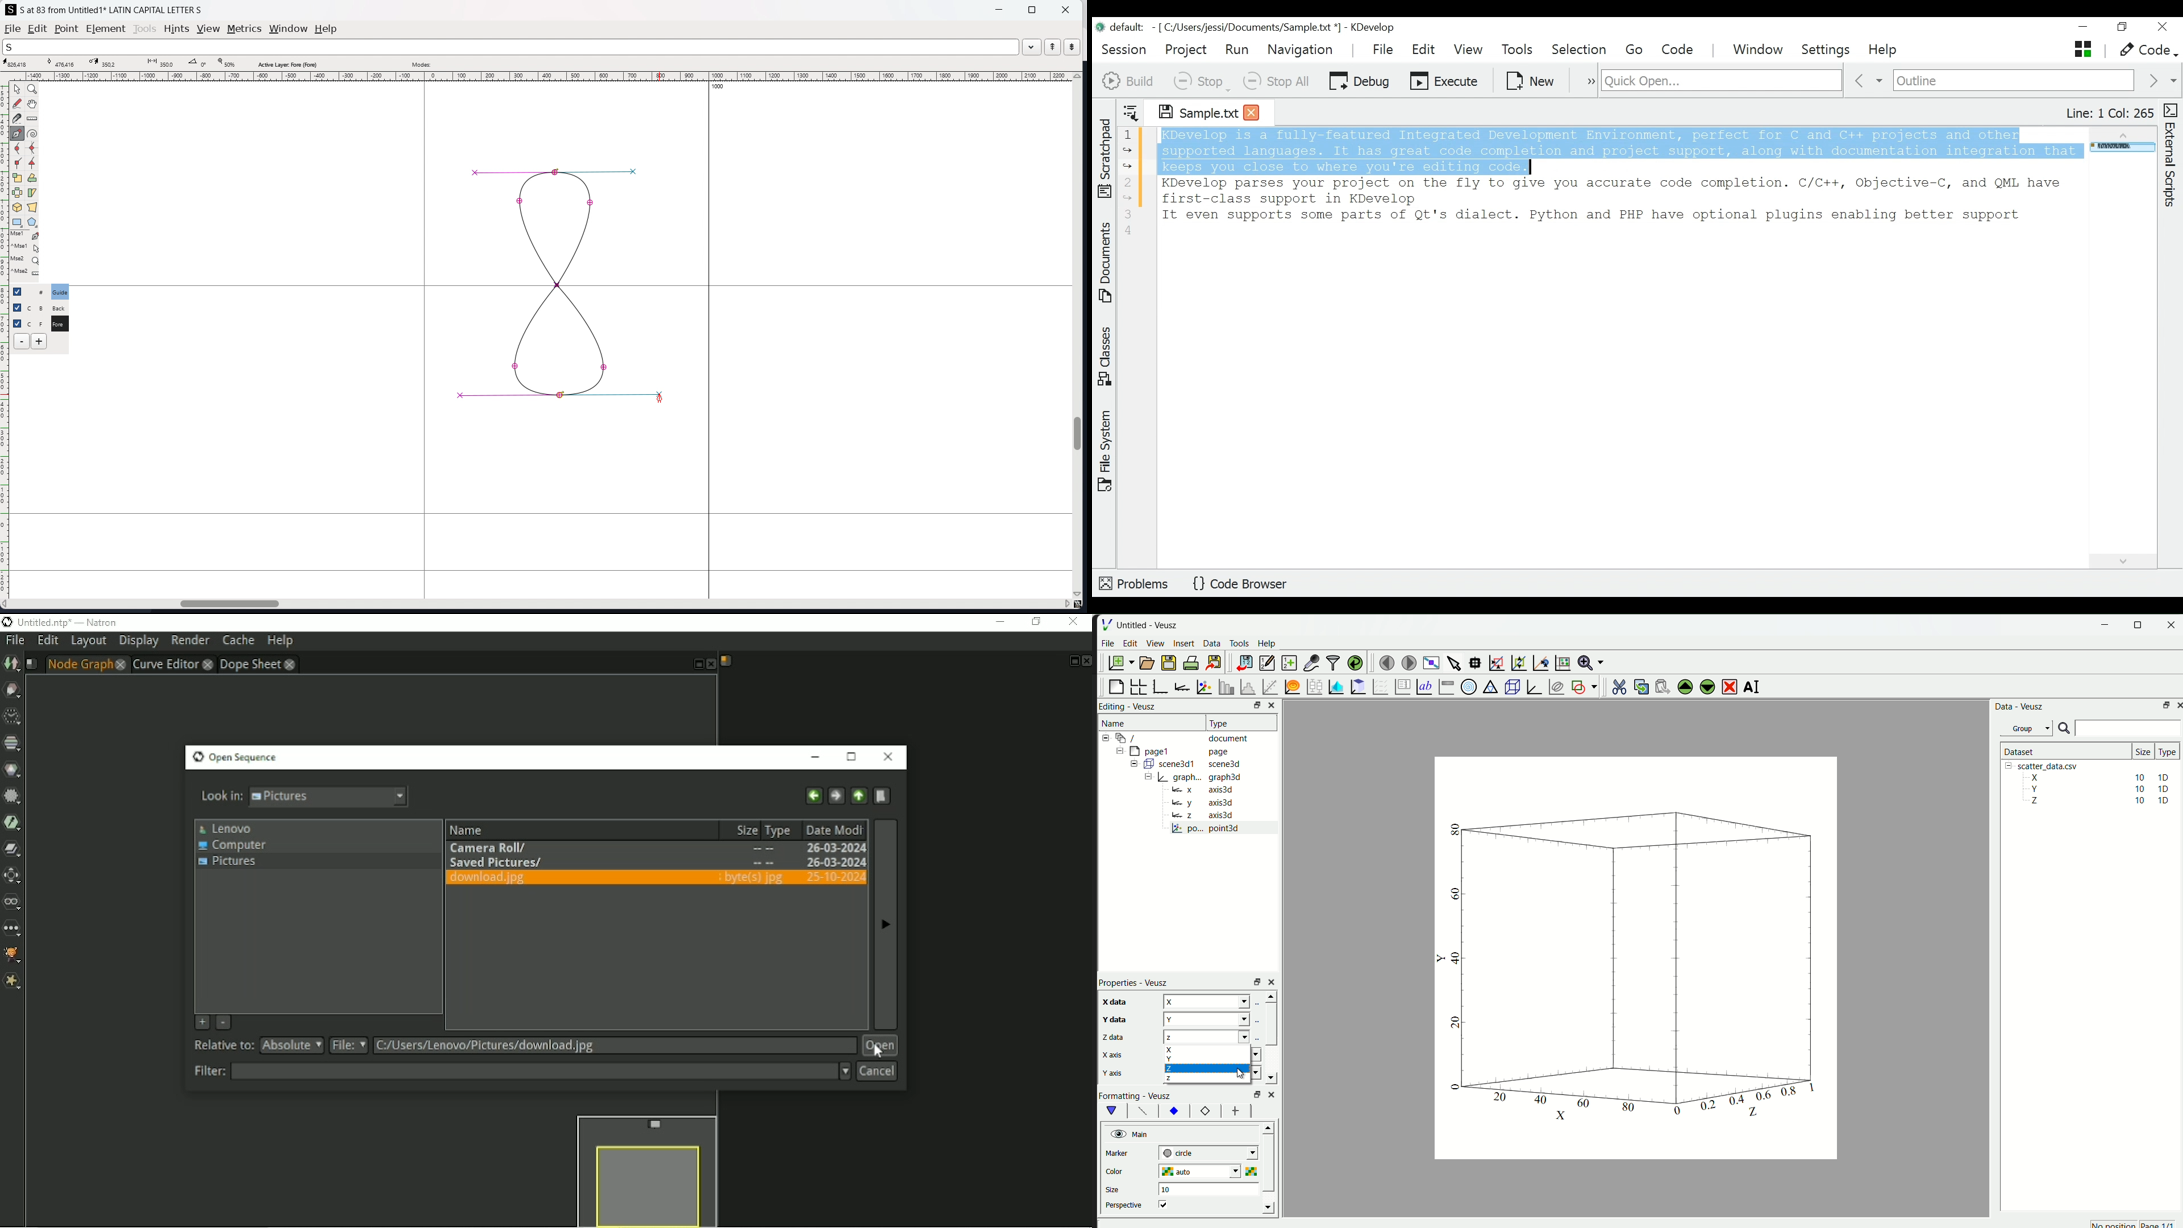 This screenshot has height=1232, width=2184. Describe the element at coordinates (1073, 46) in the screenshot. I see `next word in the wordlist` at that location.